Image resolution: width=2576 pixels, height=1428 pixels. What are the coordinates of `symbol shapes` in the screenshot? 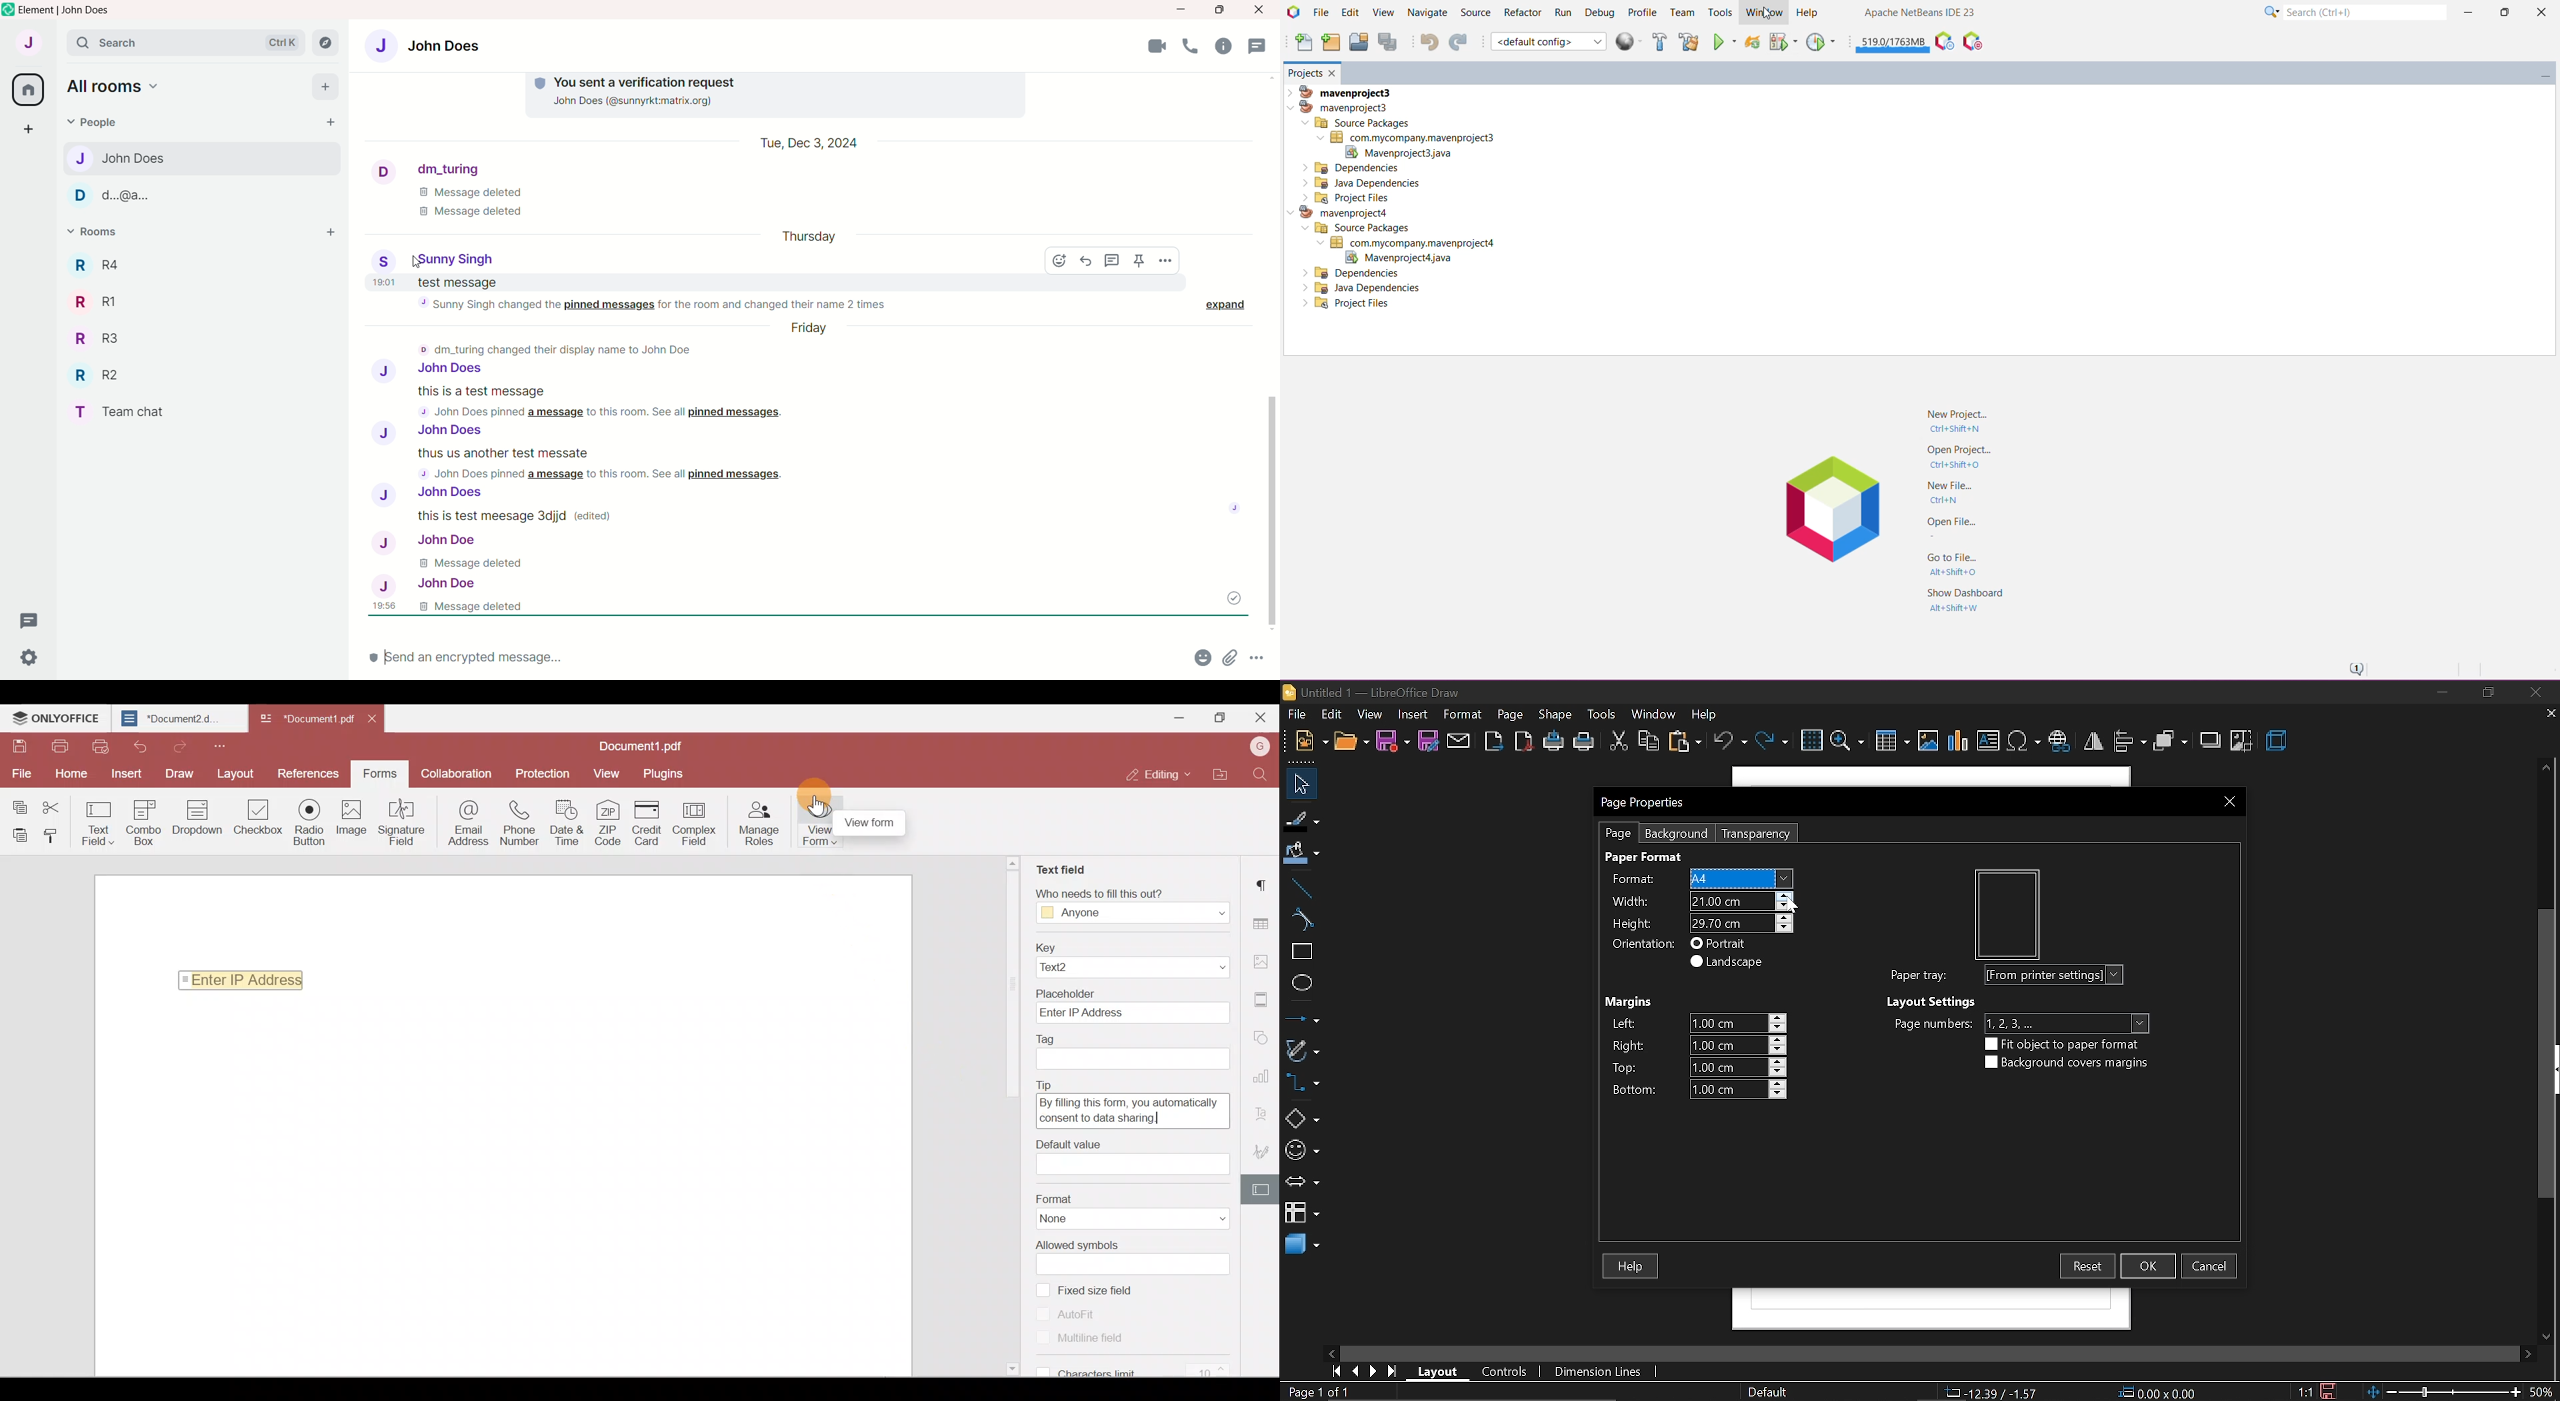 It's located at (1302, 1153).